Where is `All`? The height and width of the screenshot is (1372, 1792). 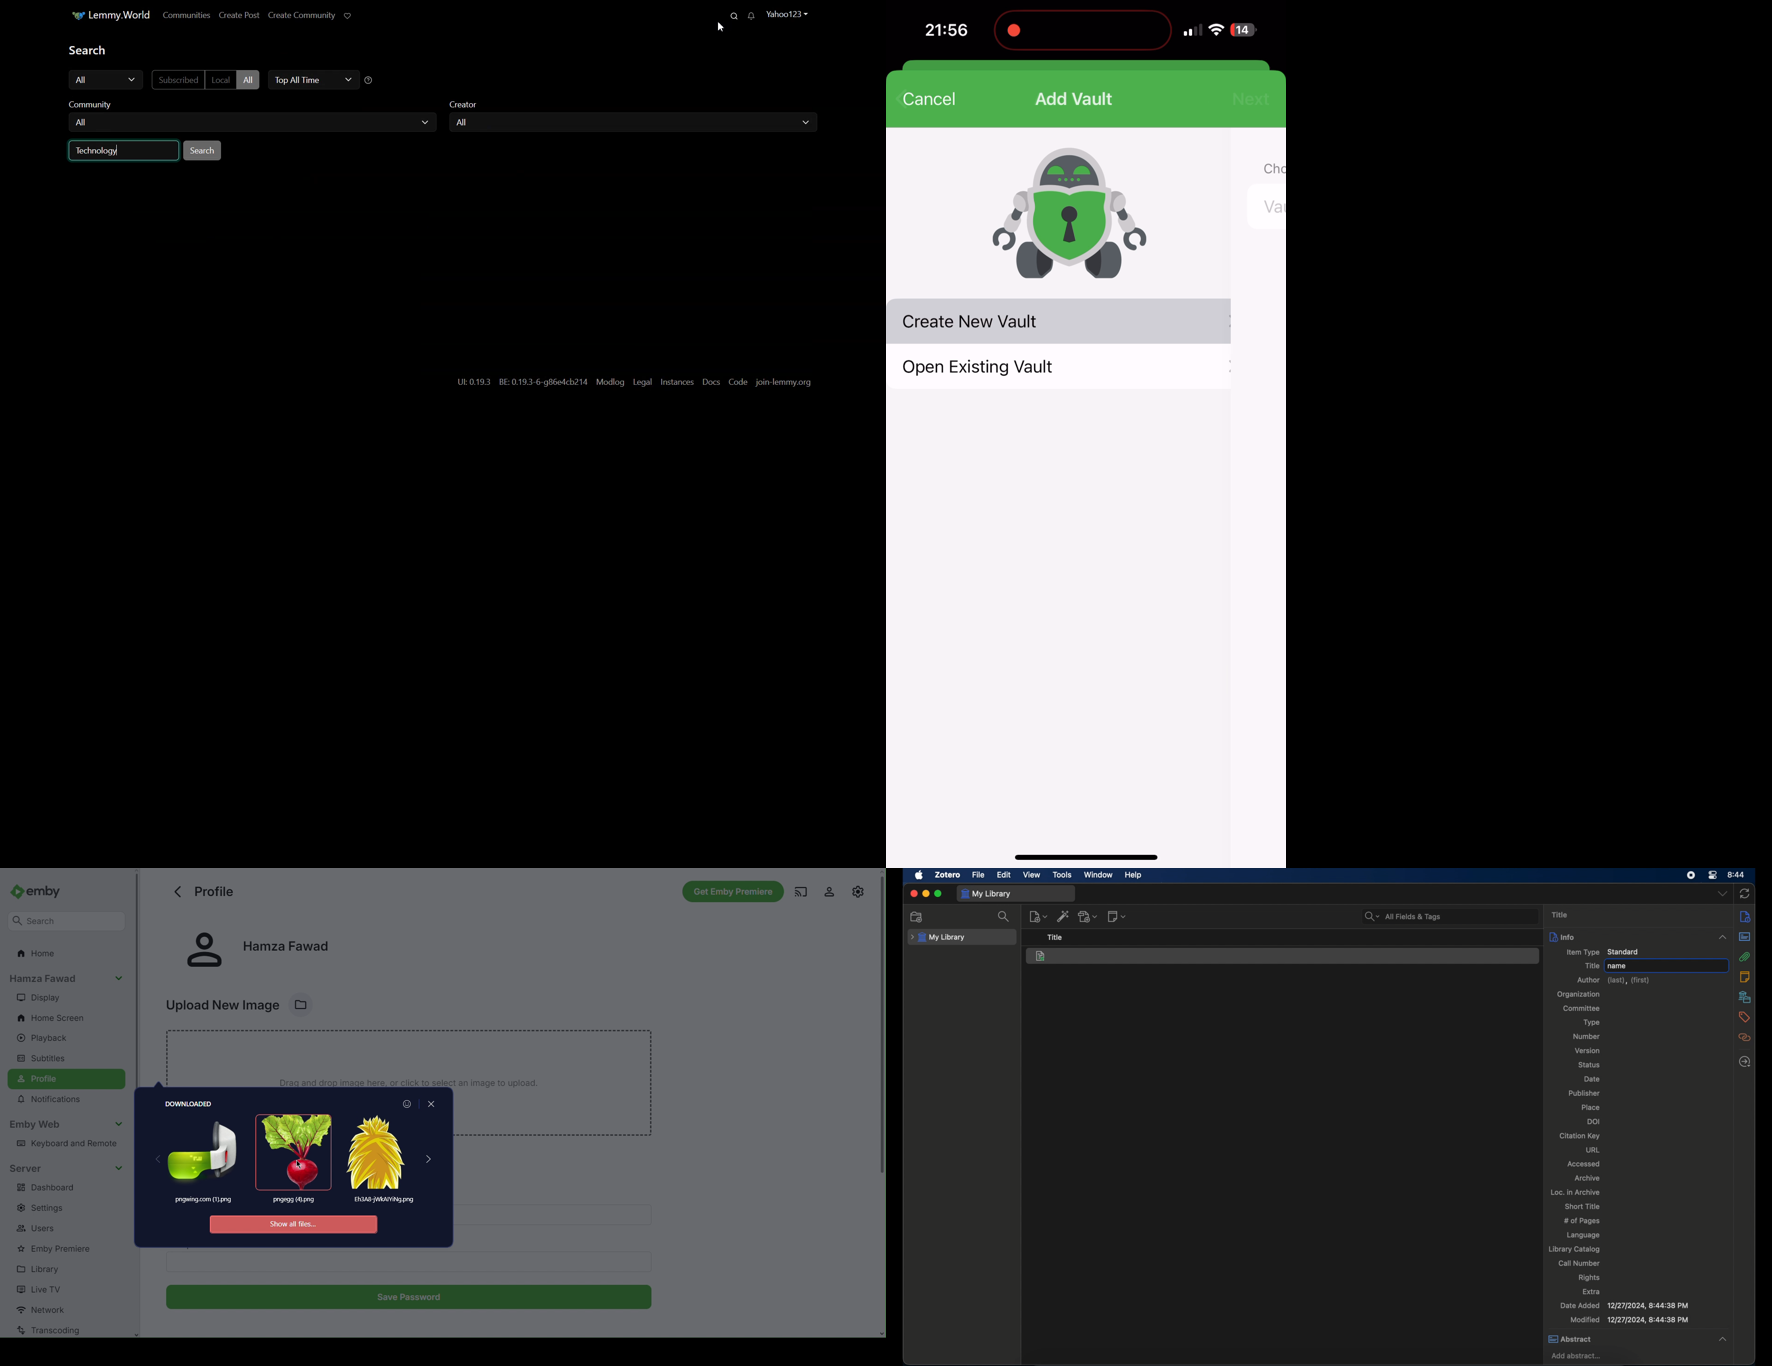
All is located at coordinates (105, 80).